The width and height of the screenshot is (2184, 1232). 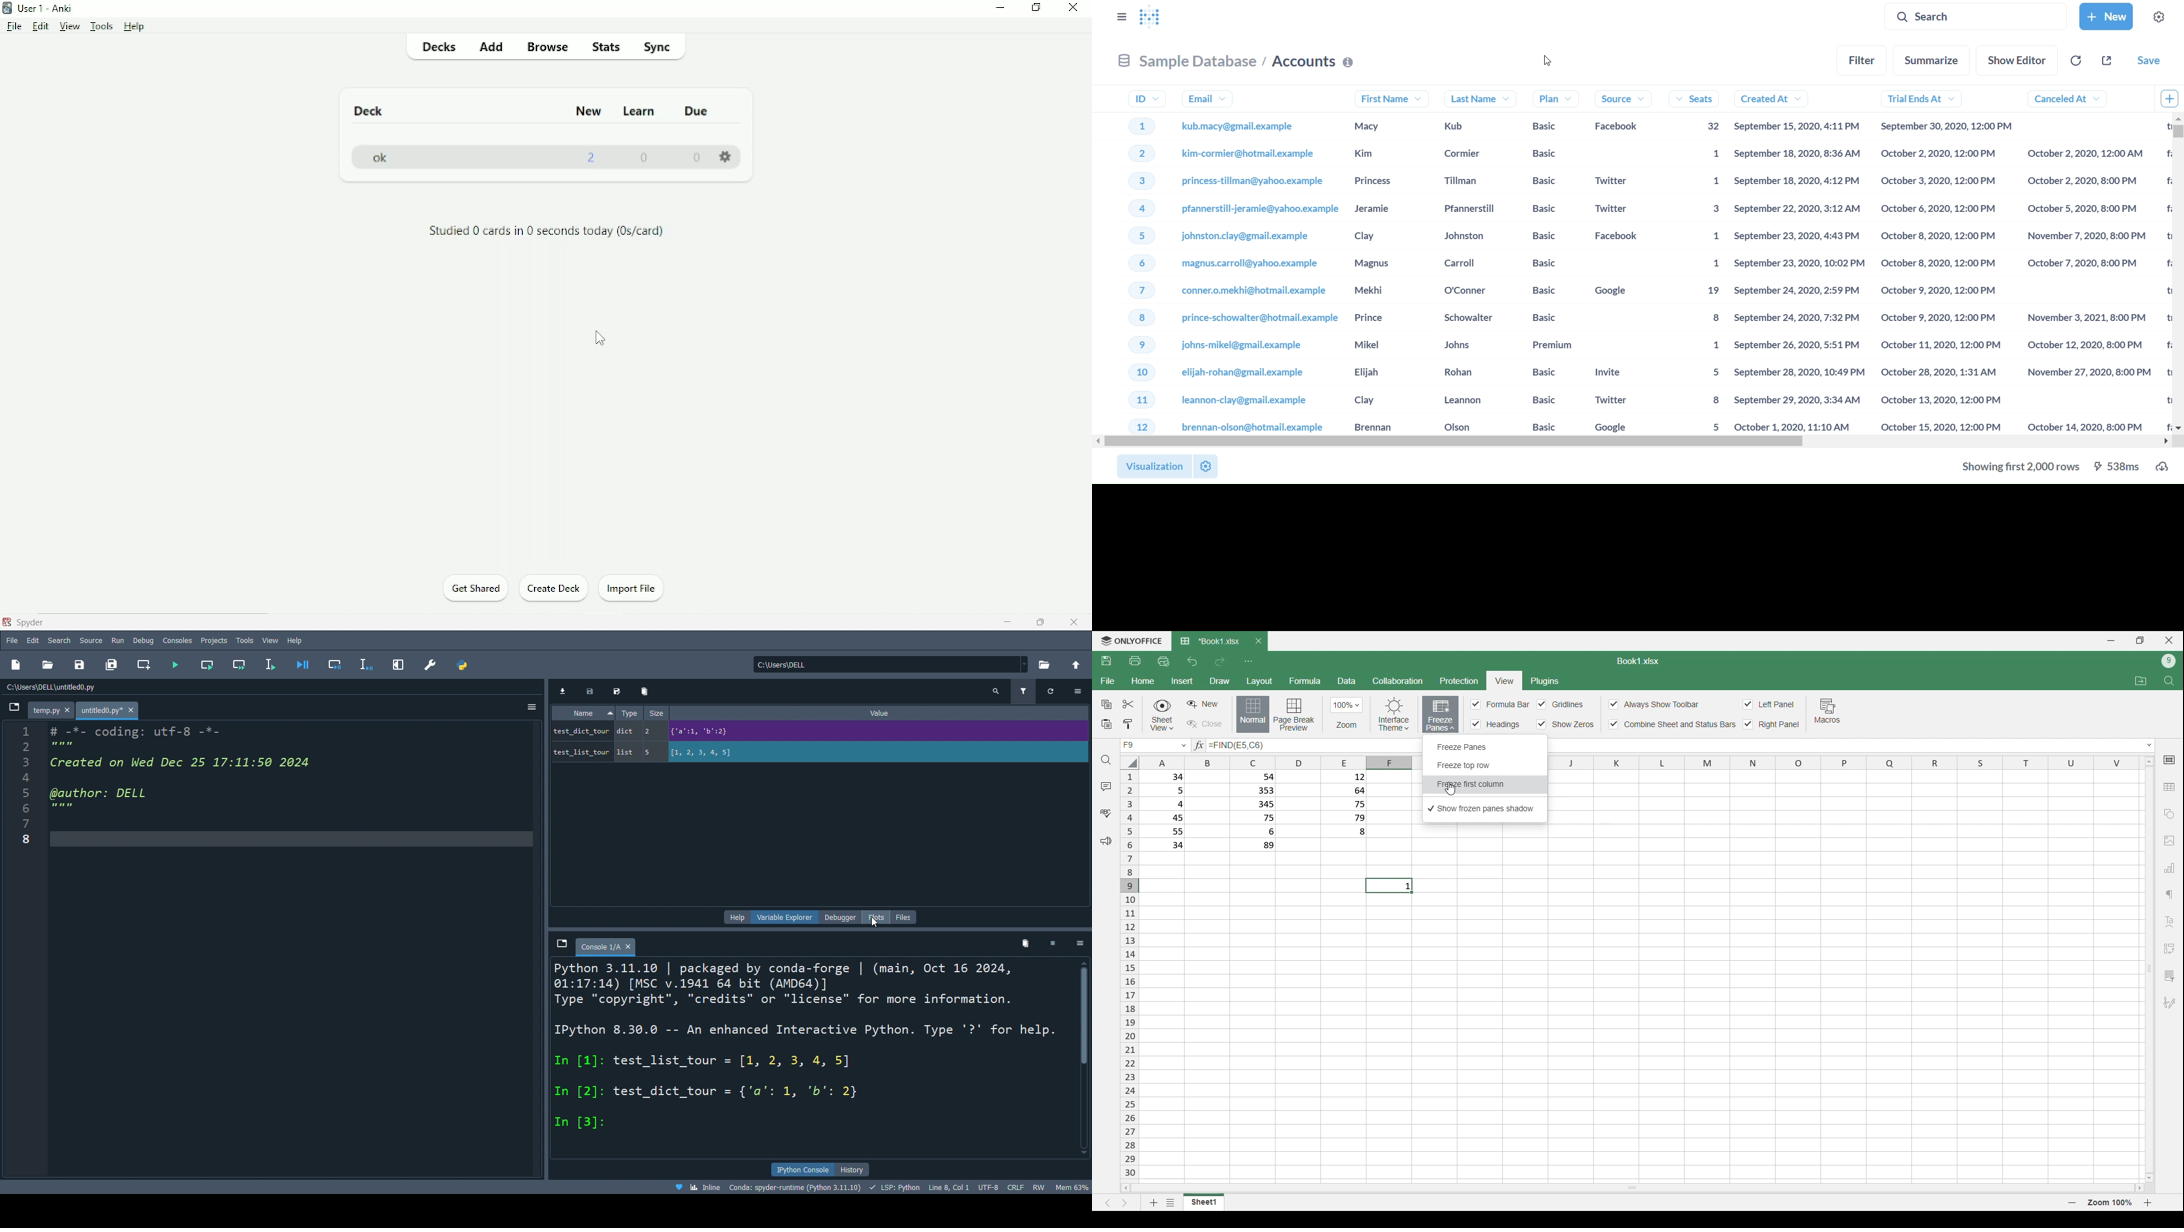 What do you see at coordinates (1395, 713) in the screenshot?
I see `Interface theme options` at bounding box center [1395, 713].